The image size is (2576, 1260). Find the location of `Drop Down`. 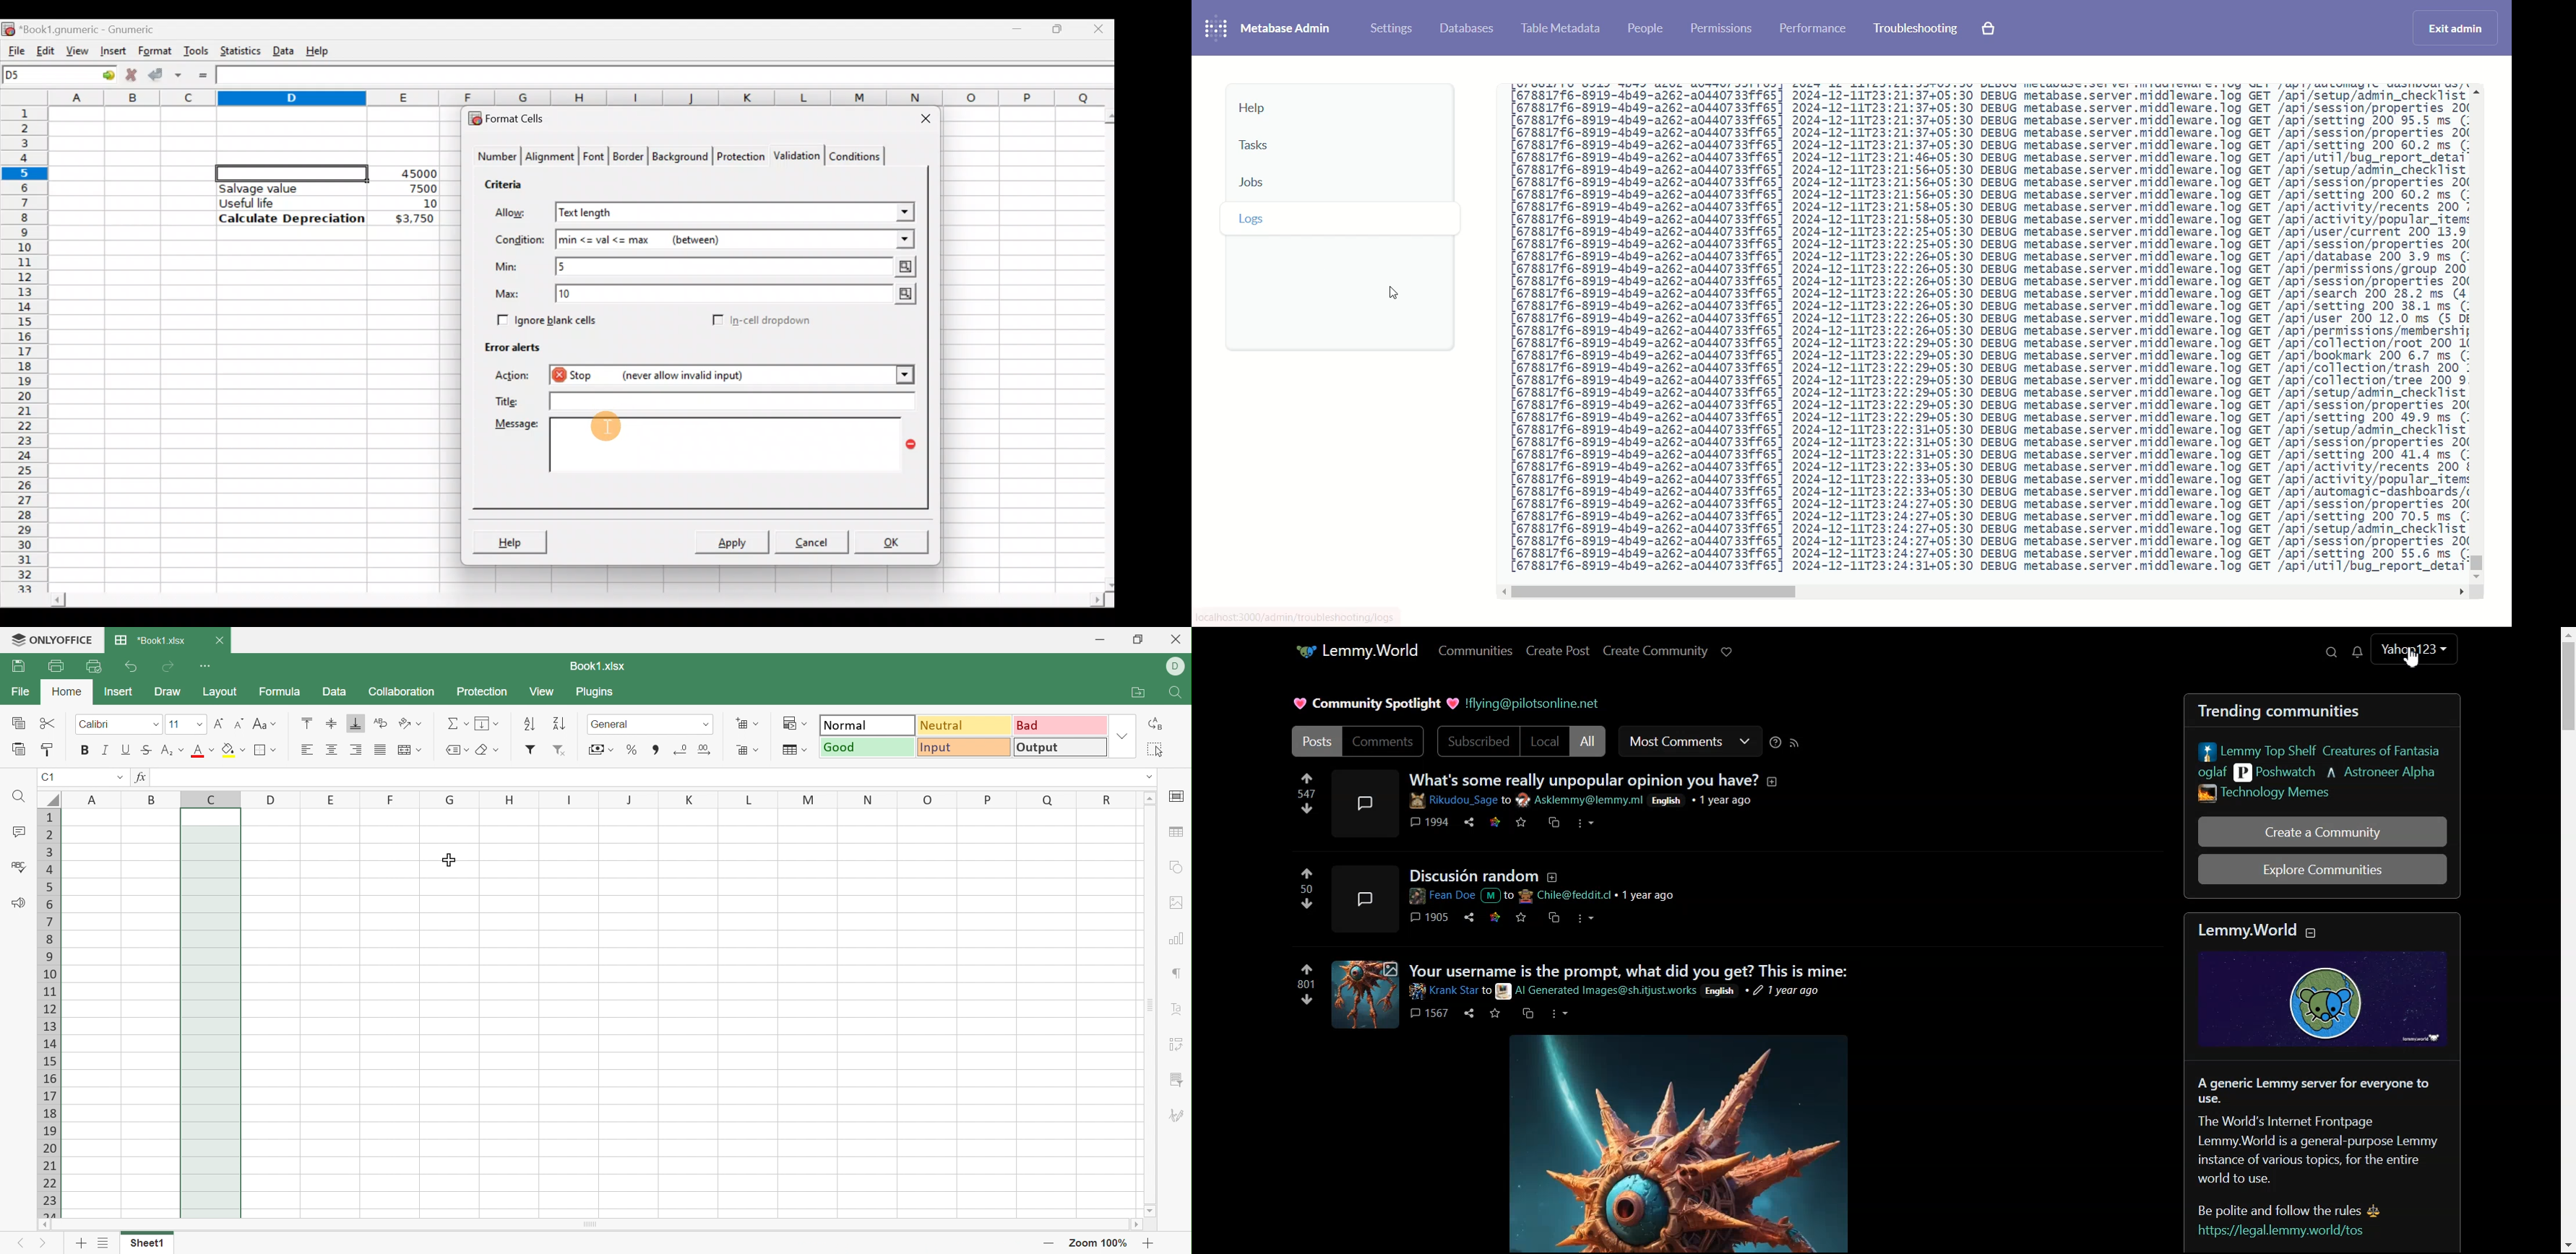

Drop Down is located at coordinates (611, 749).